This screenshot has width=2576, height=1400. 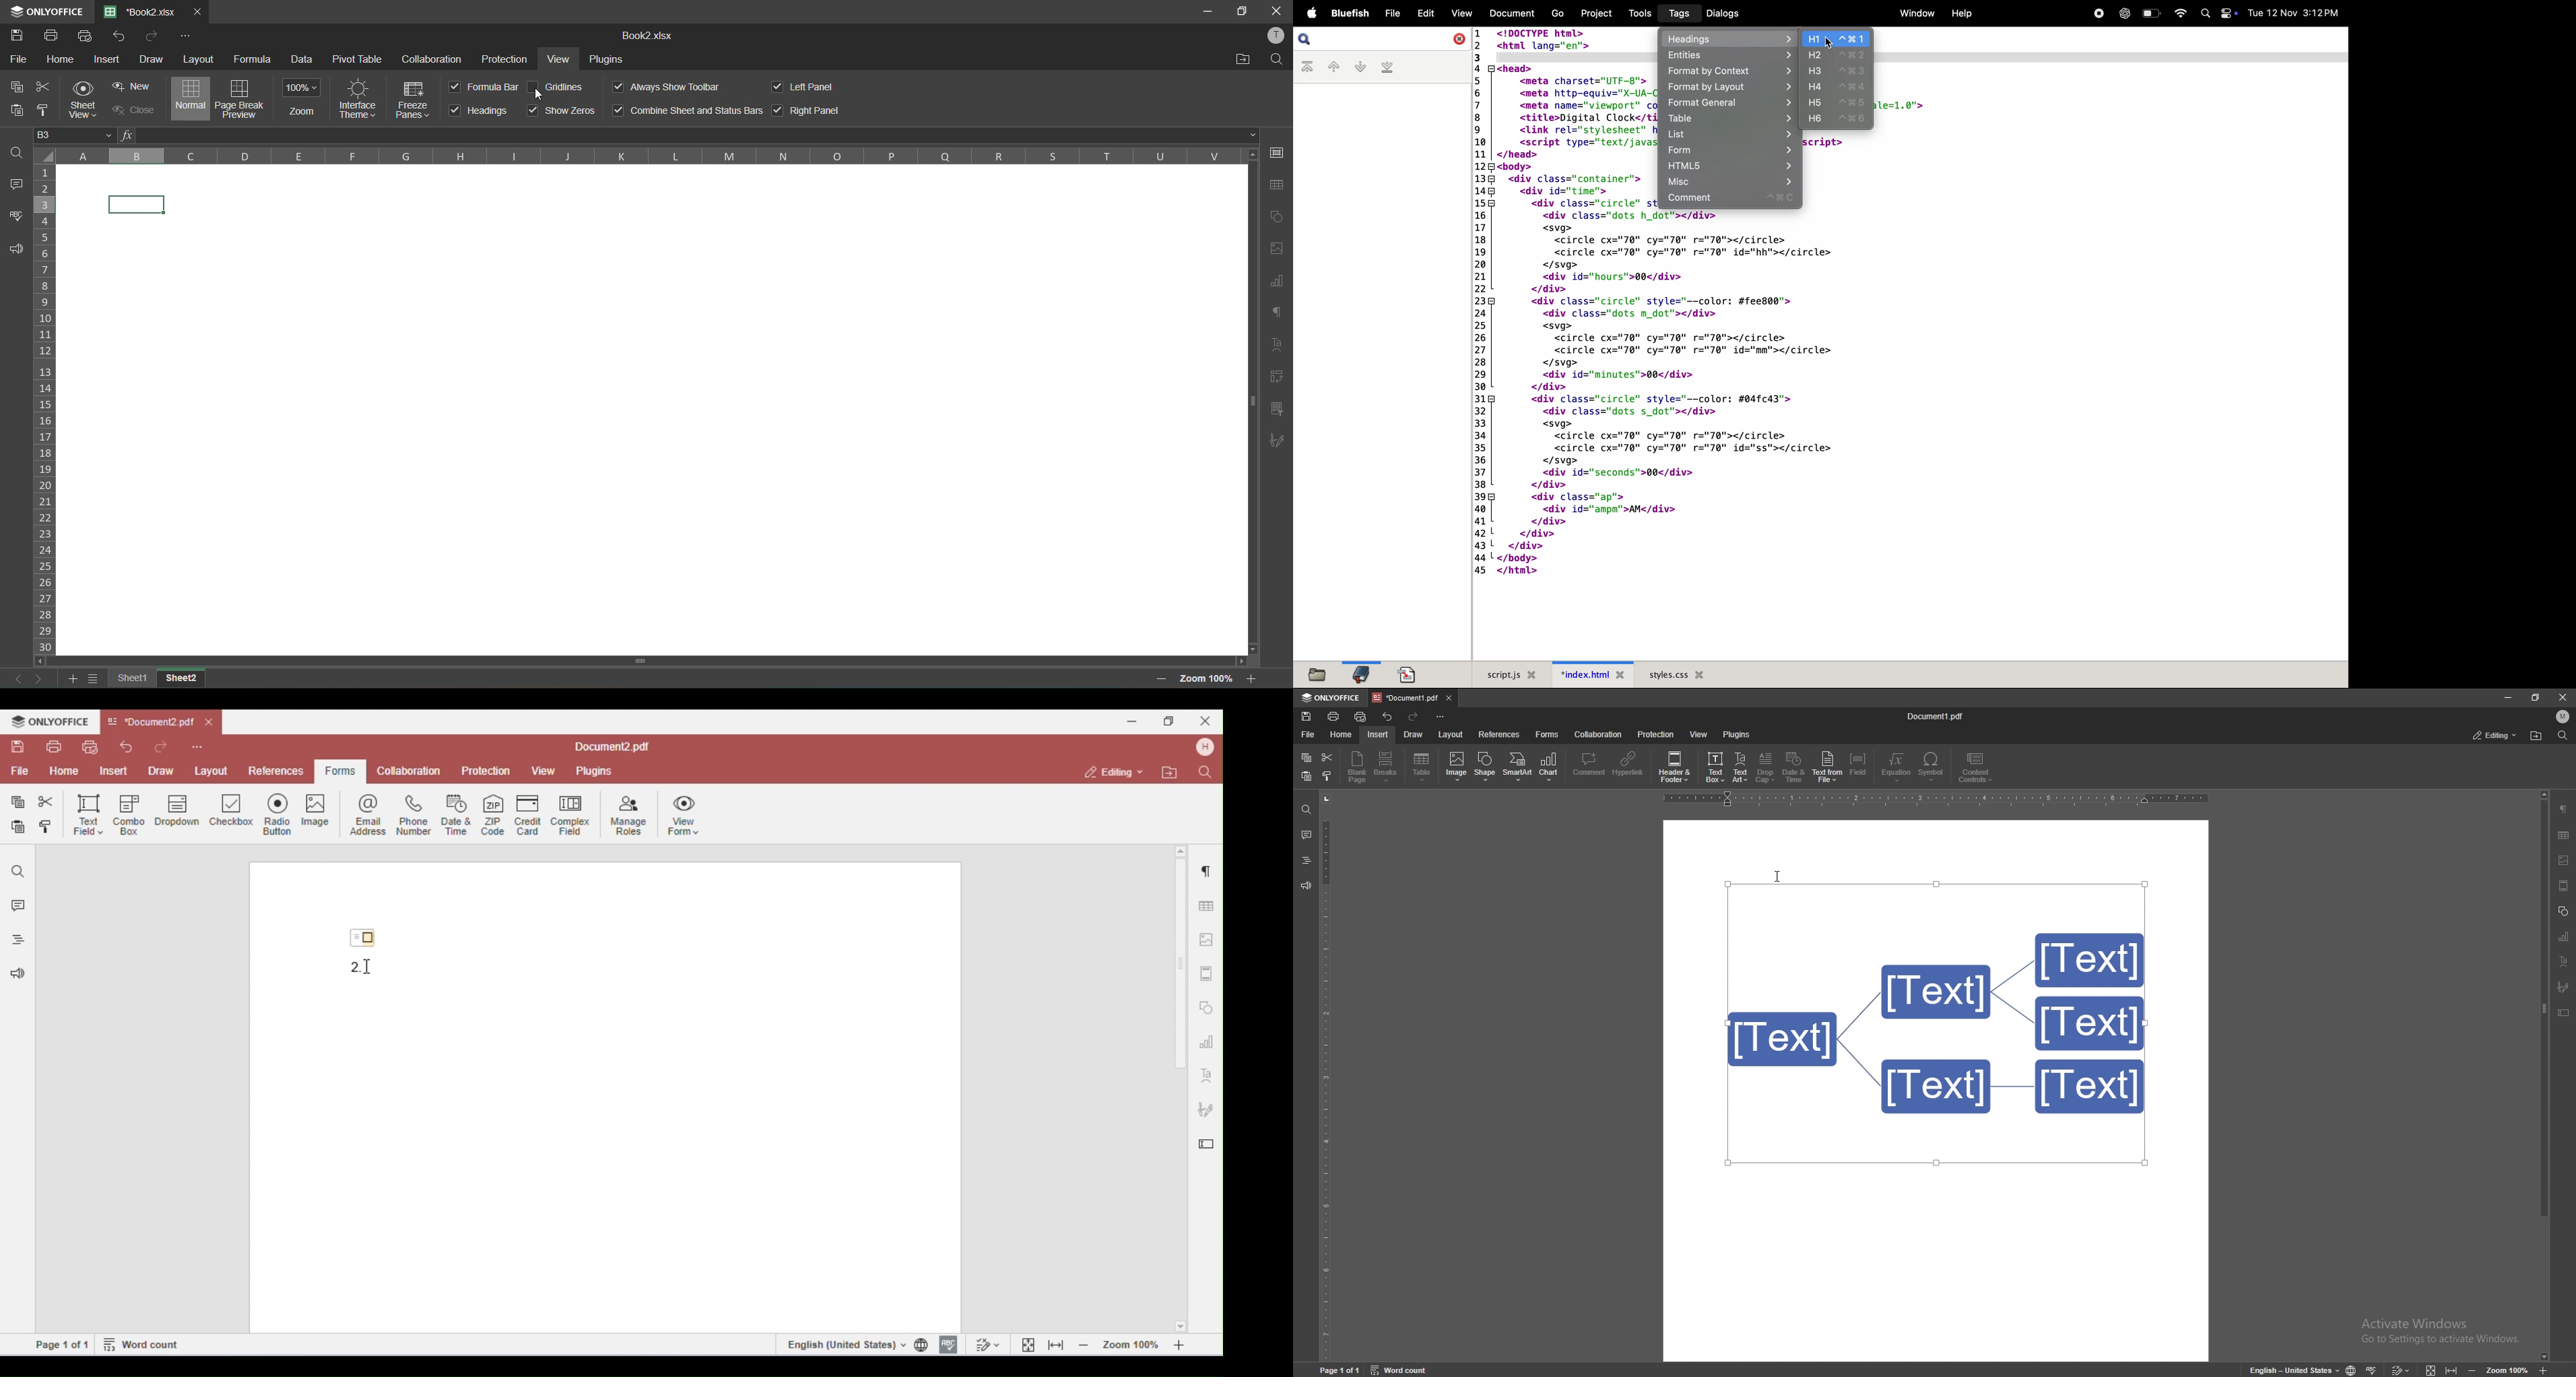 I want to click on next, so click(x=37, y=677).